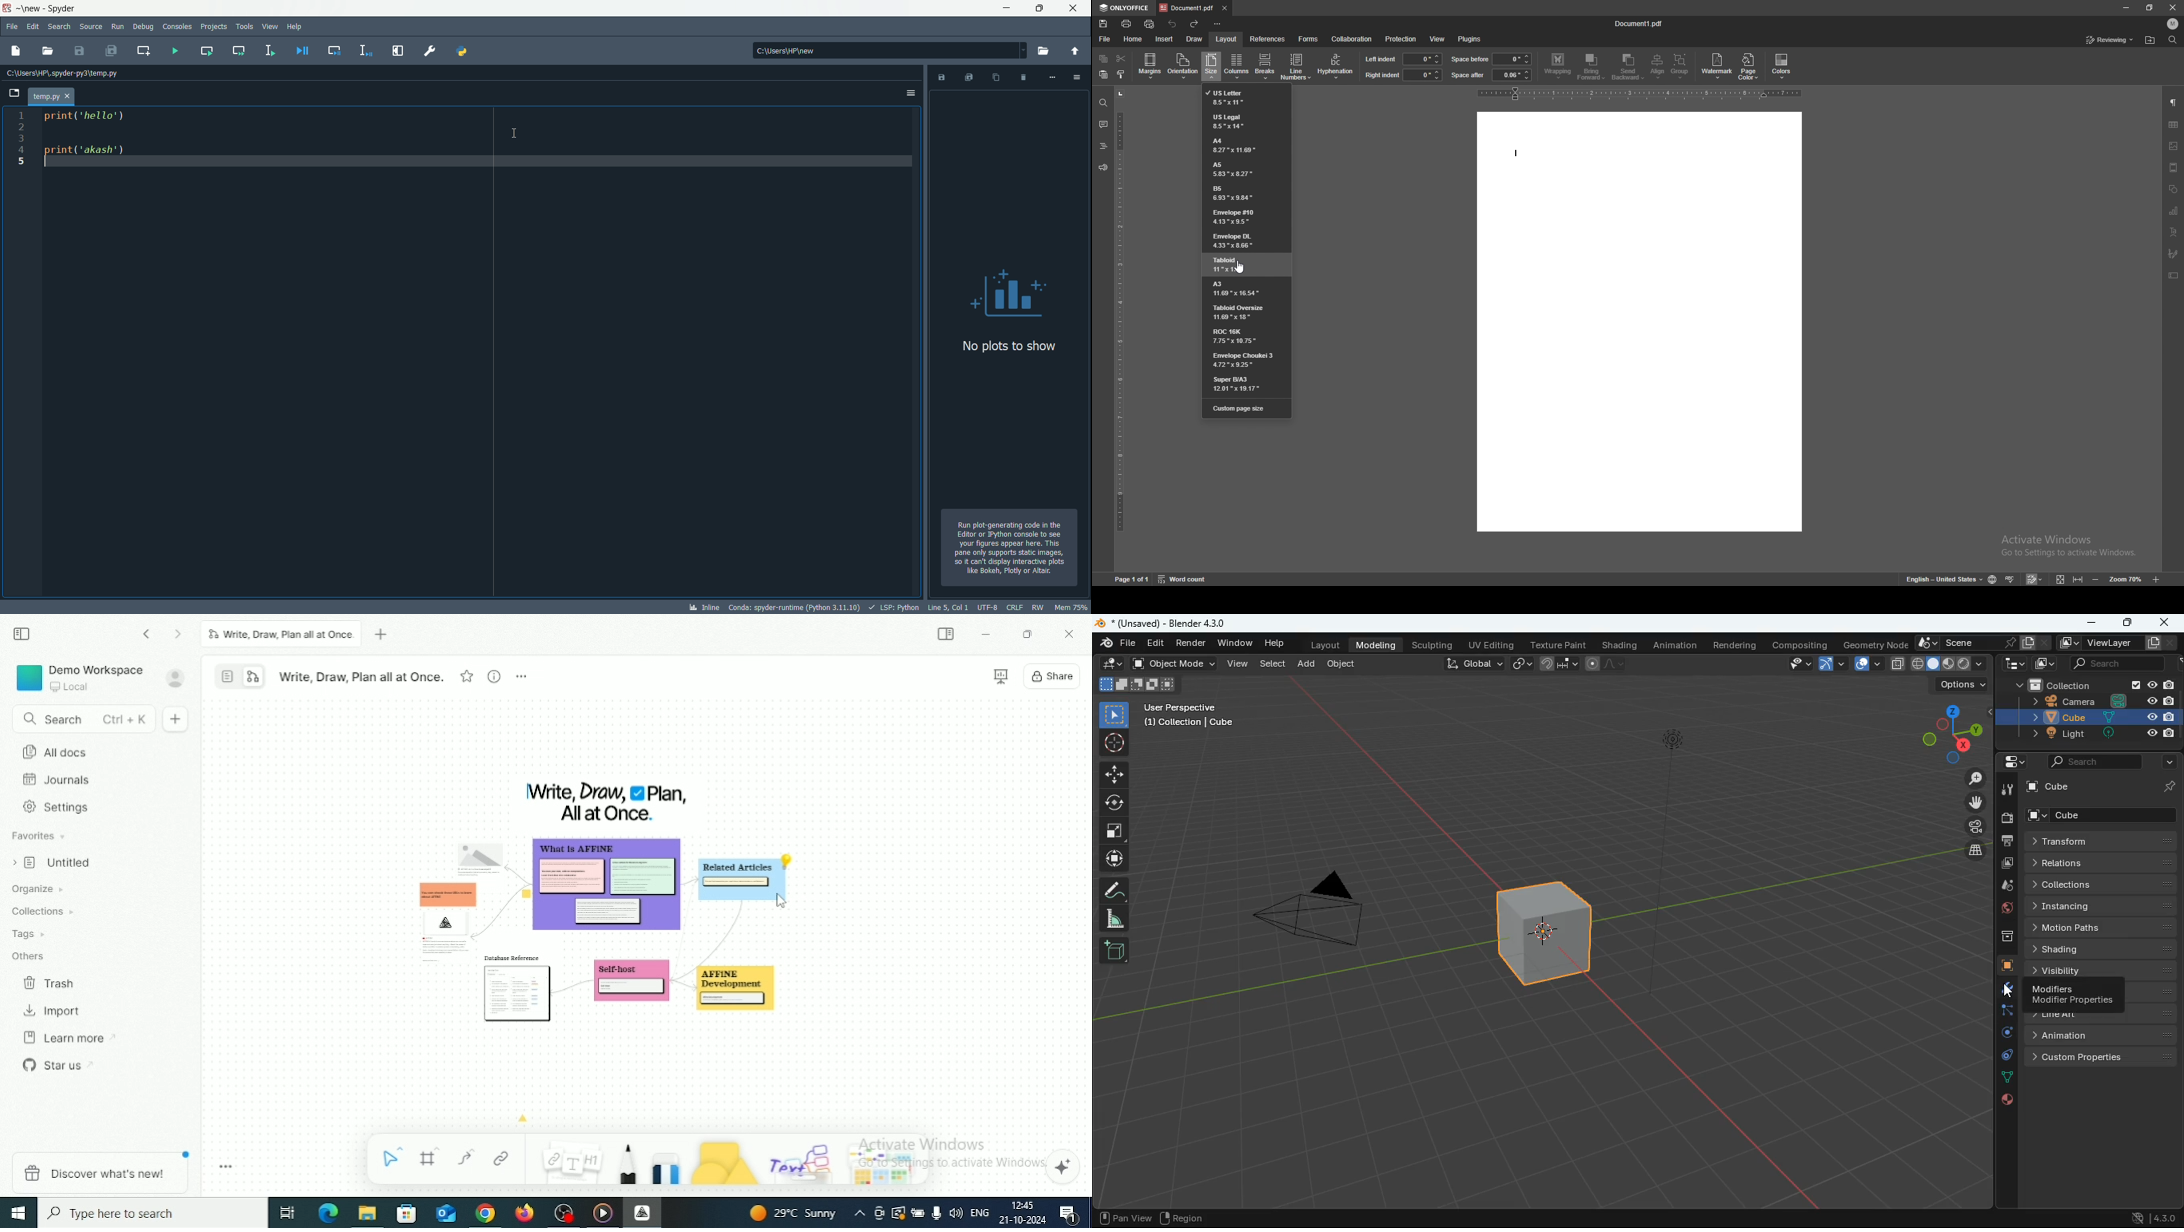  What do you see at coordinates (227, 1167) in the screenshot?
I see `Toggle Zoom Tool Bar` at bounding box center [227, 1167].